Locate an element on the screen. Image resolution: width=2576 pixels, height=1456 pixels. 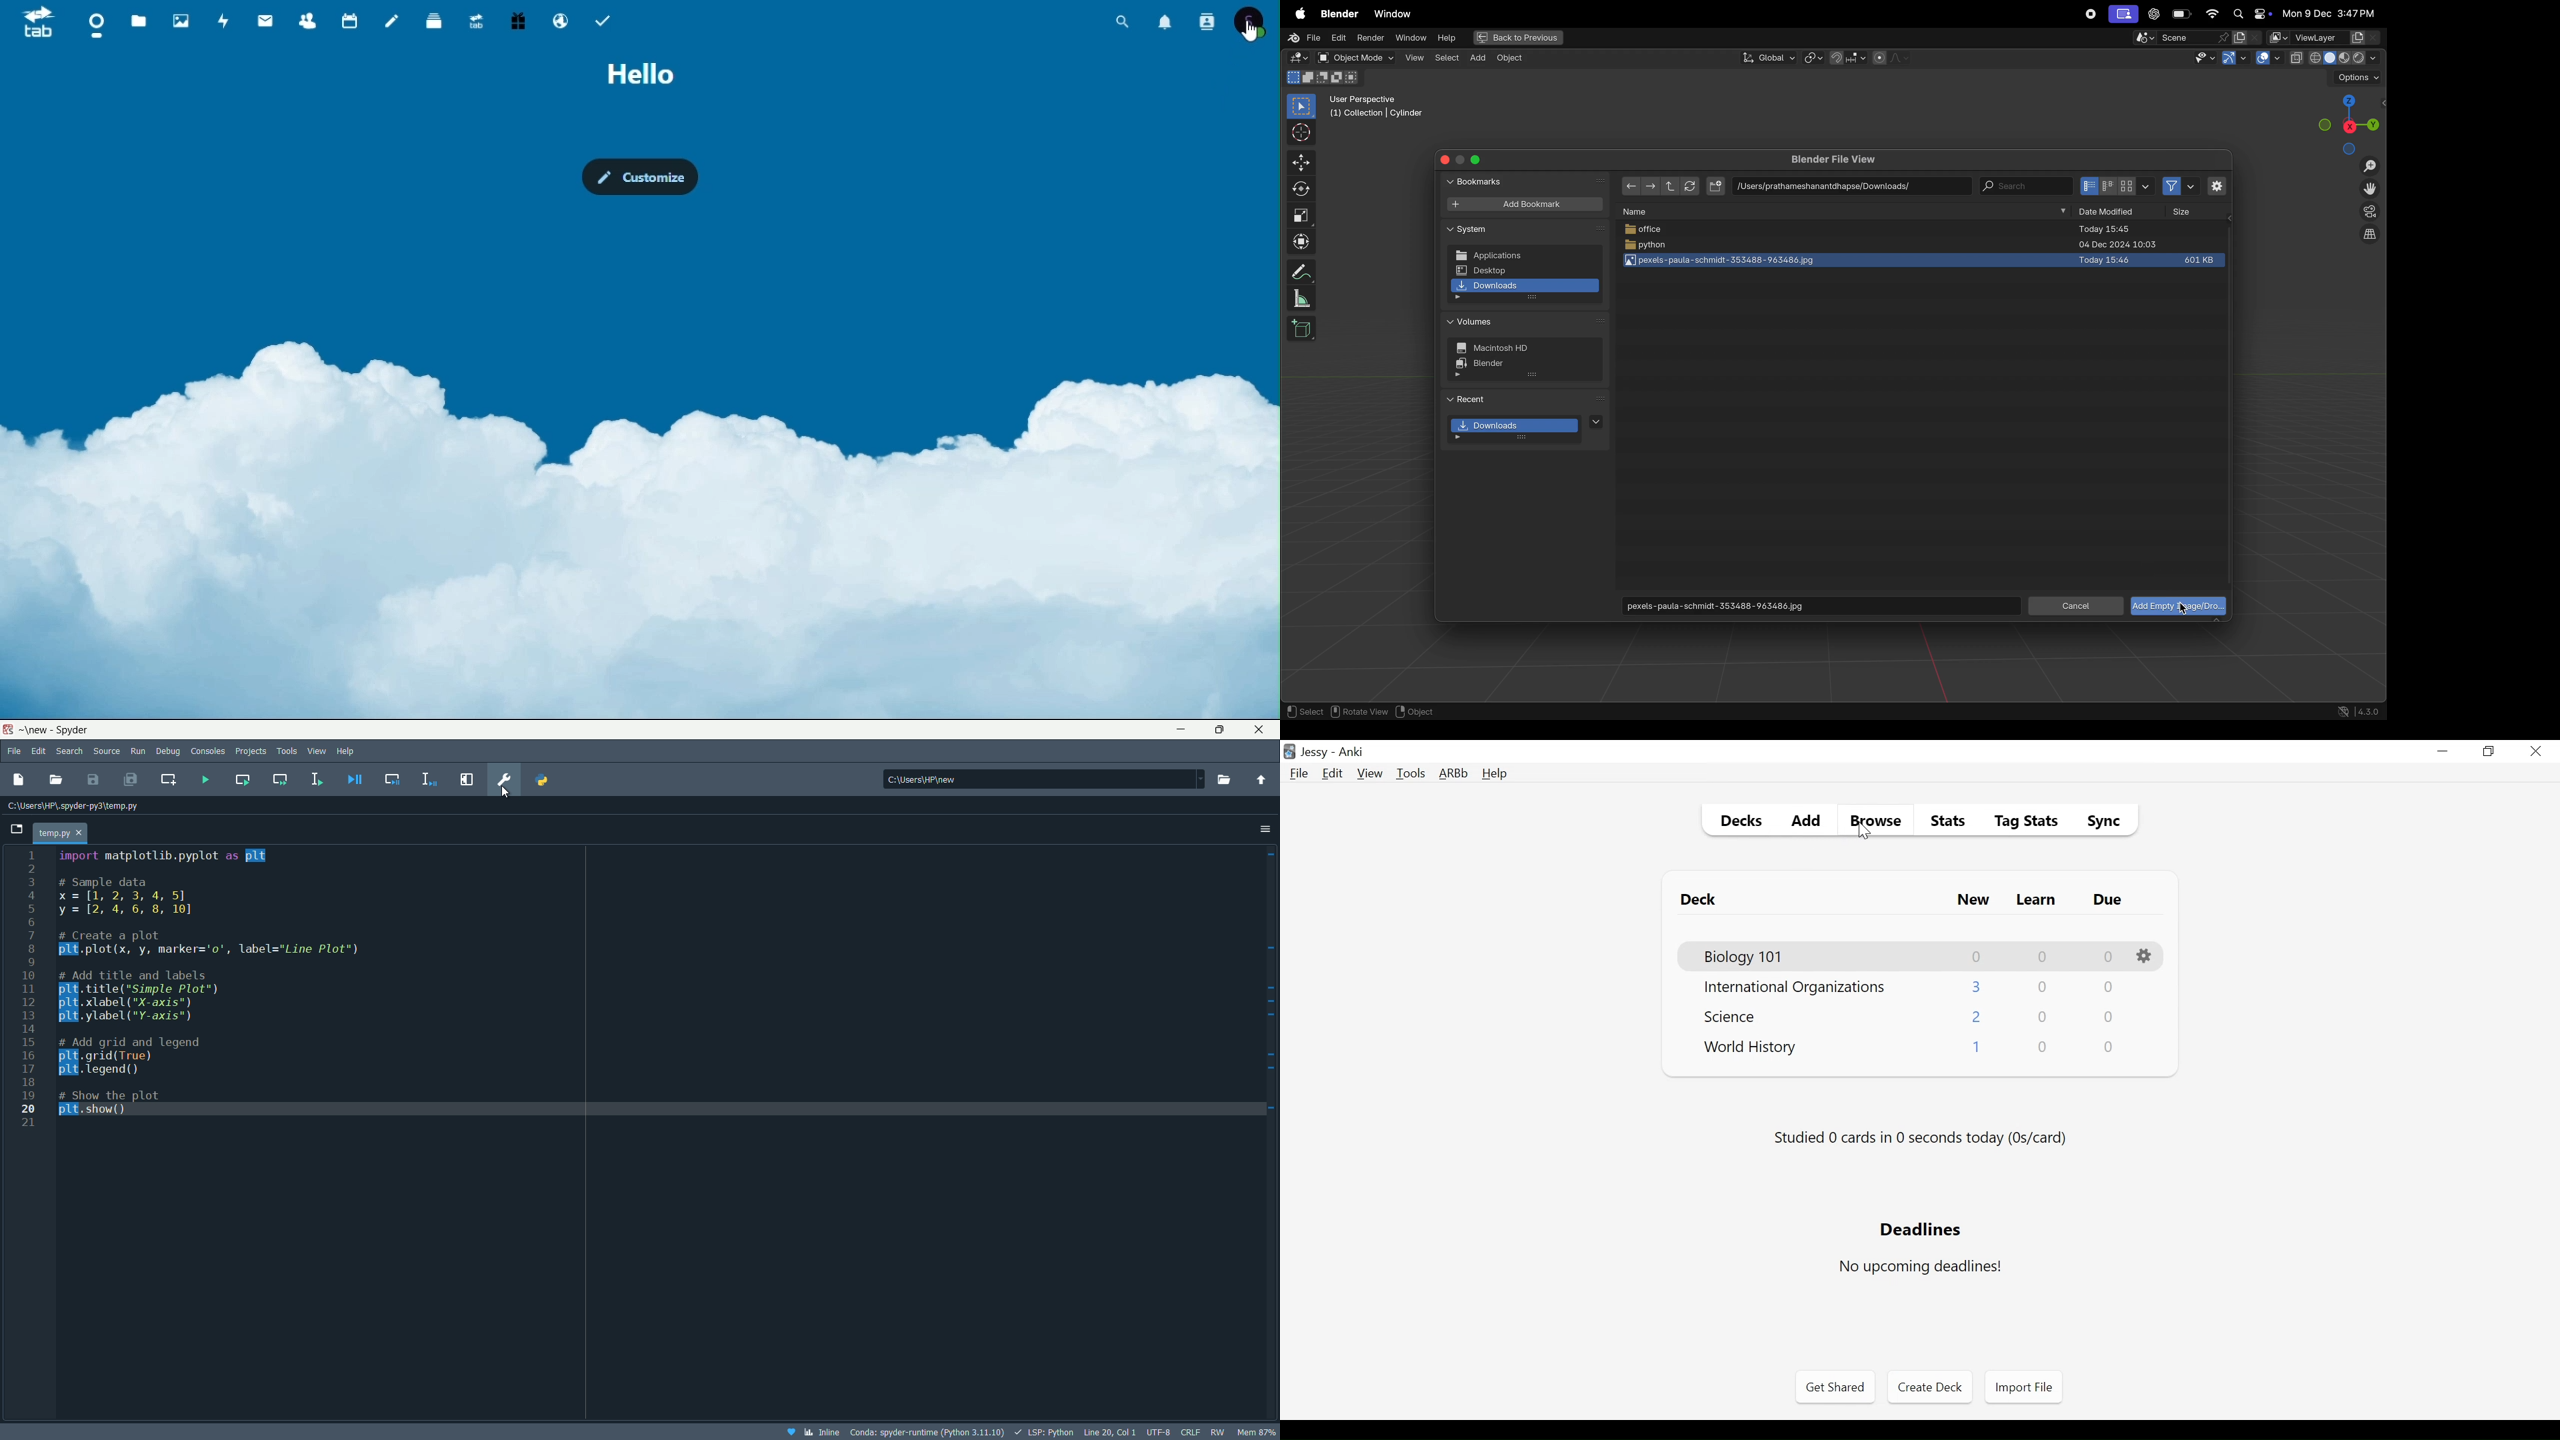
debug is located at coordinates (167, 752).